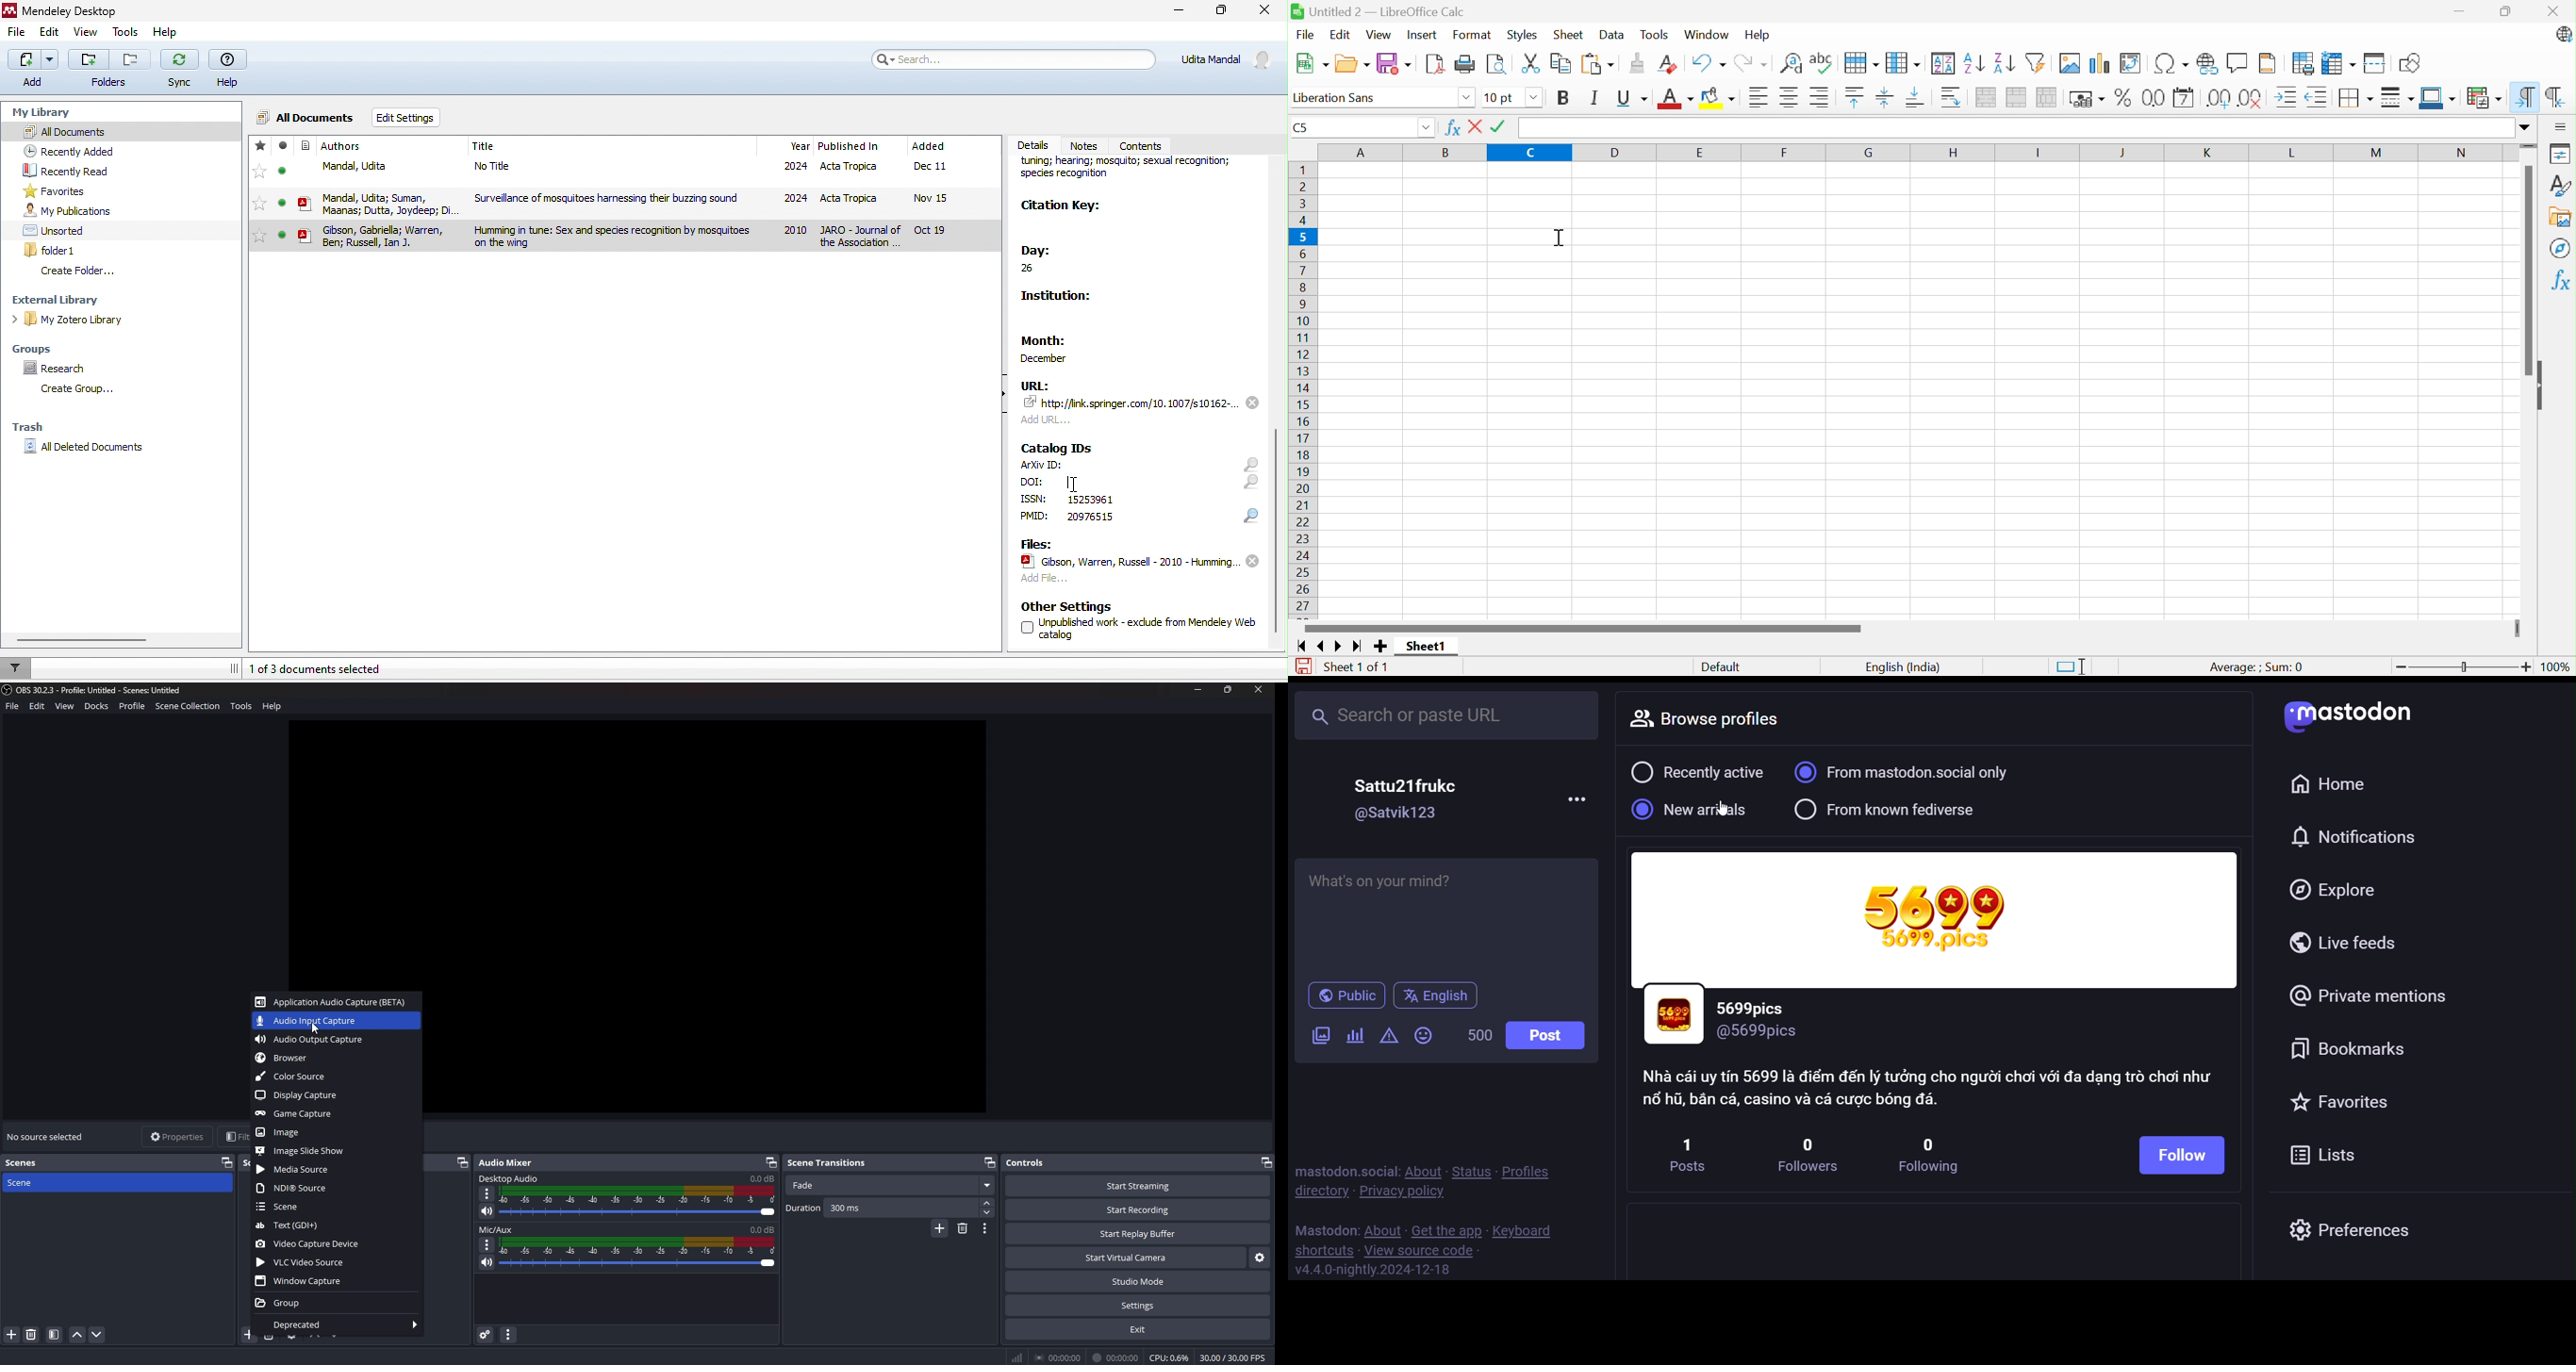  Describe the element at coordinates (2563, 218) in the screenshot. I see `Gallery` at that location.